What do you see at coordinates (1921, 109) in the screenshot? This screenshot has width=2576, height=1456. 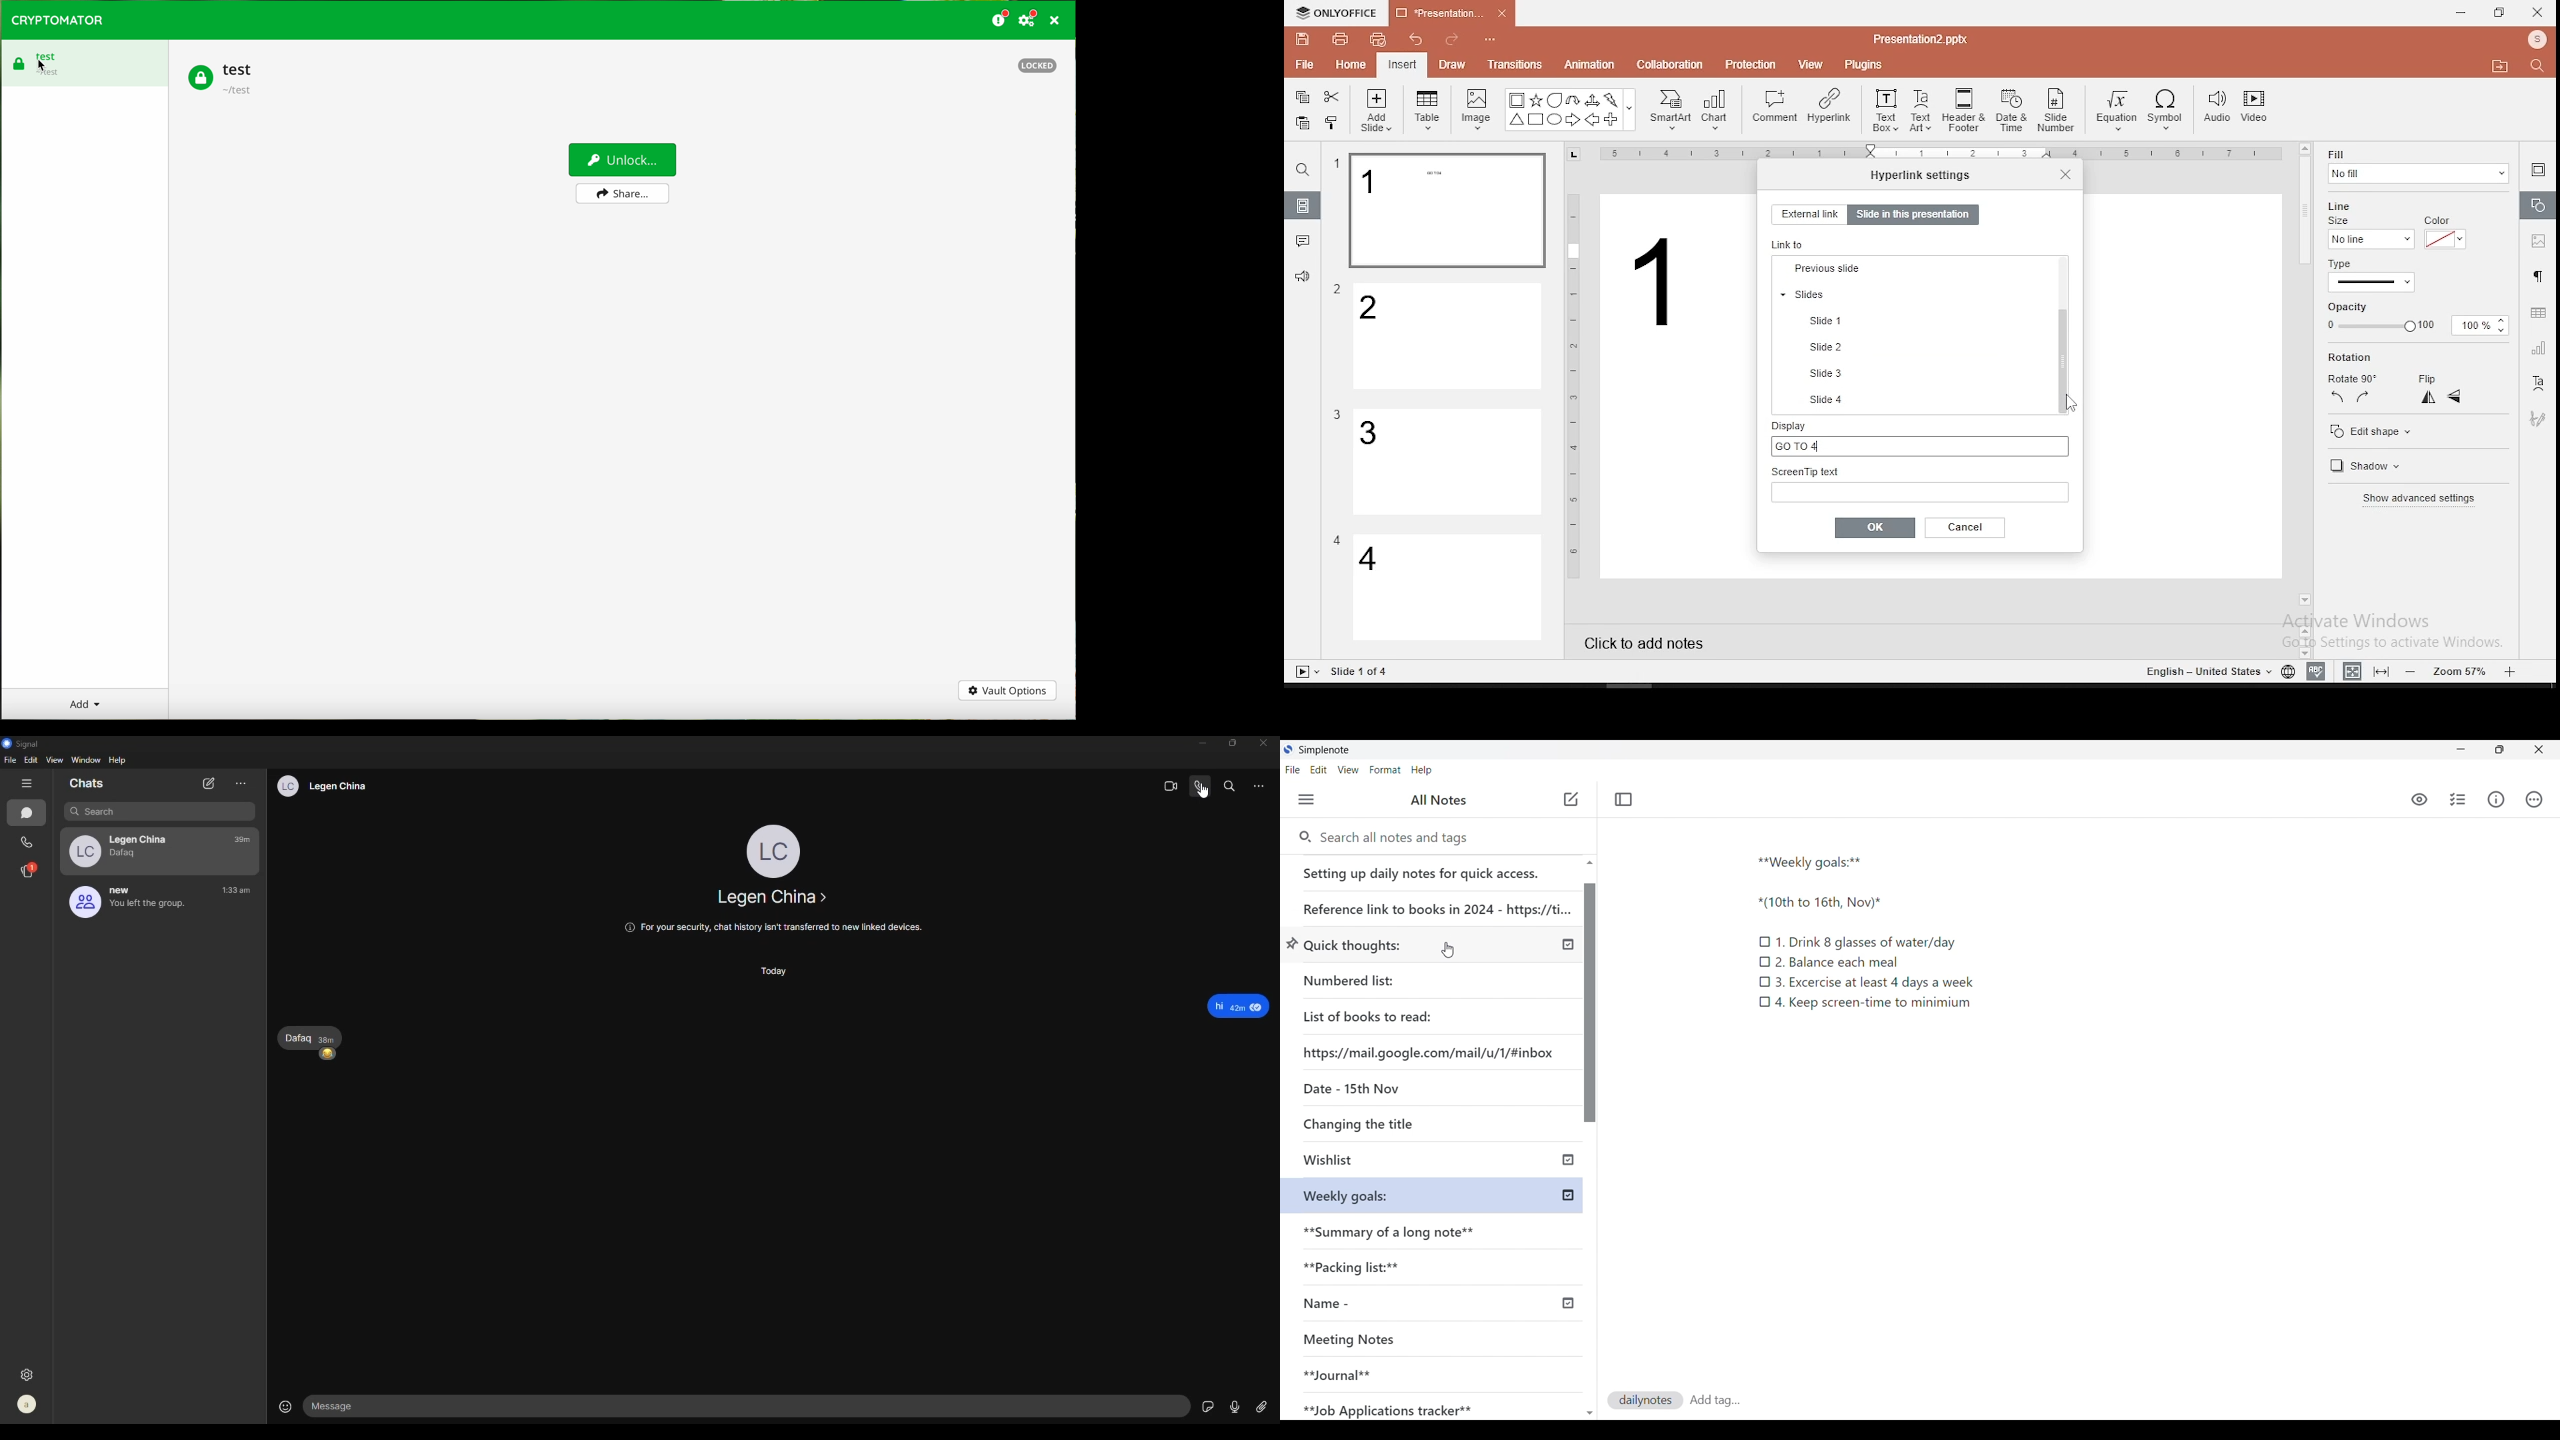 I see `text art` at bounding box center [1921, 109].